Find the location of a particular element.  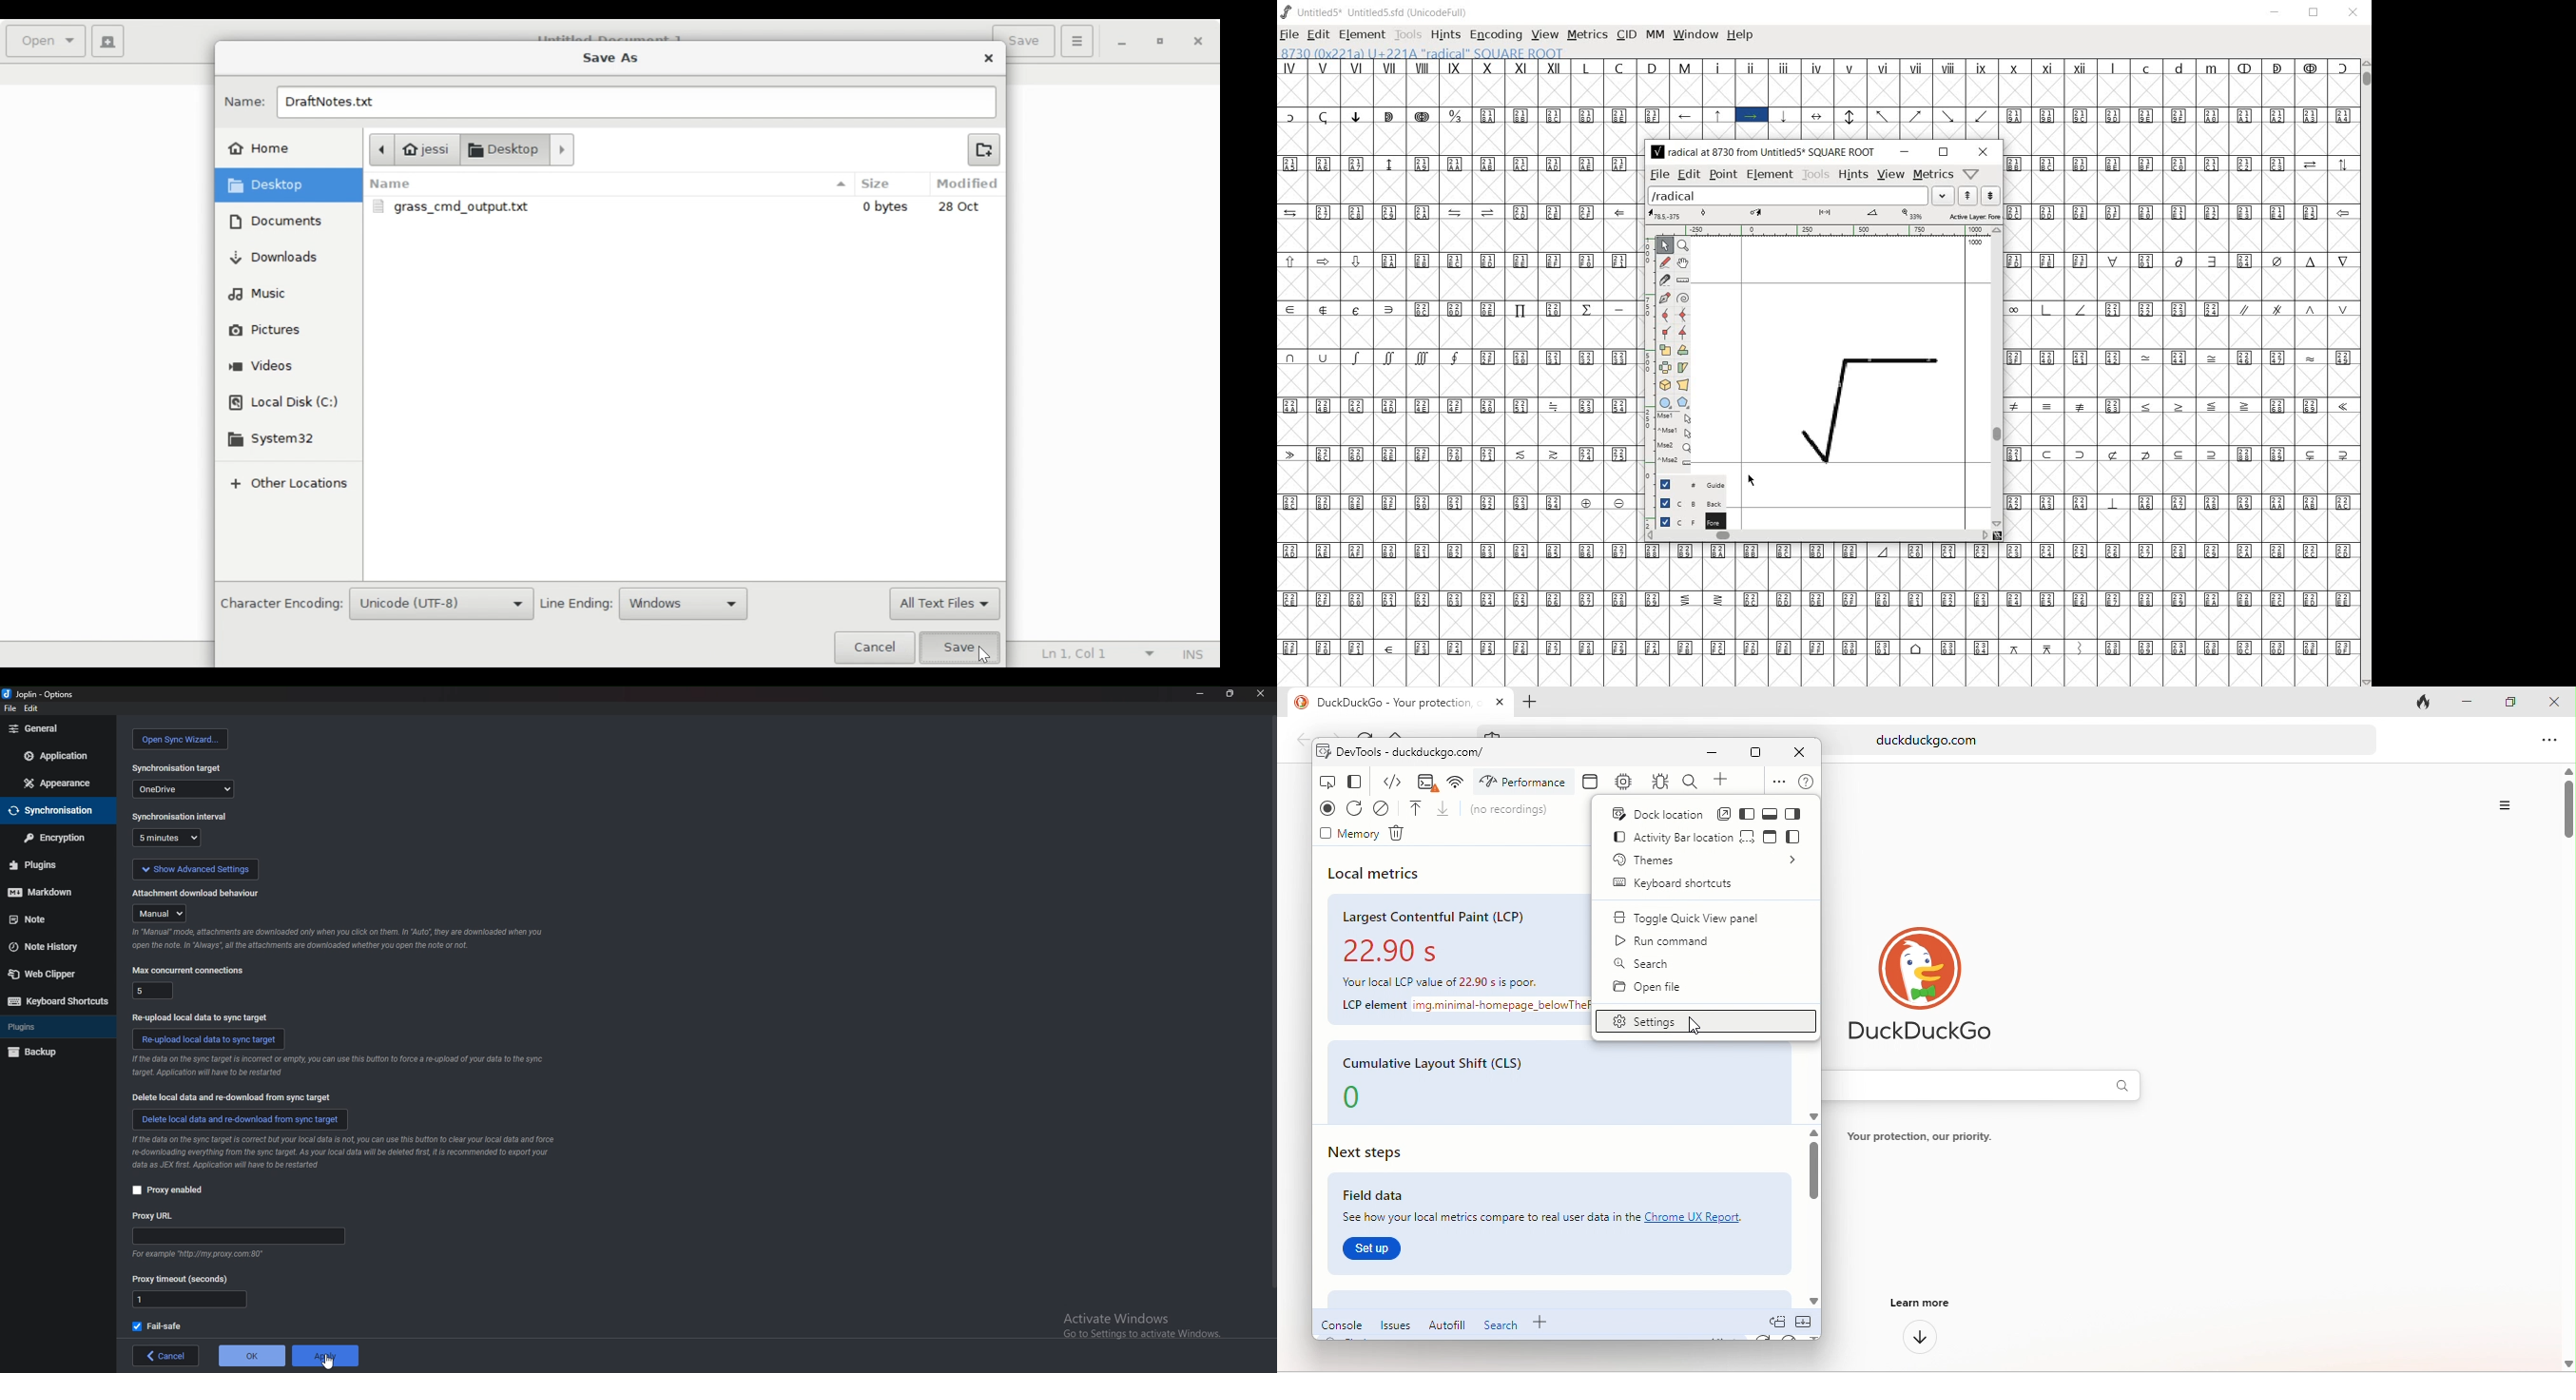

TOOLS is located at coordinates (1408, 35).